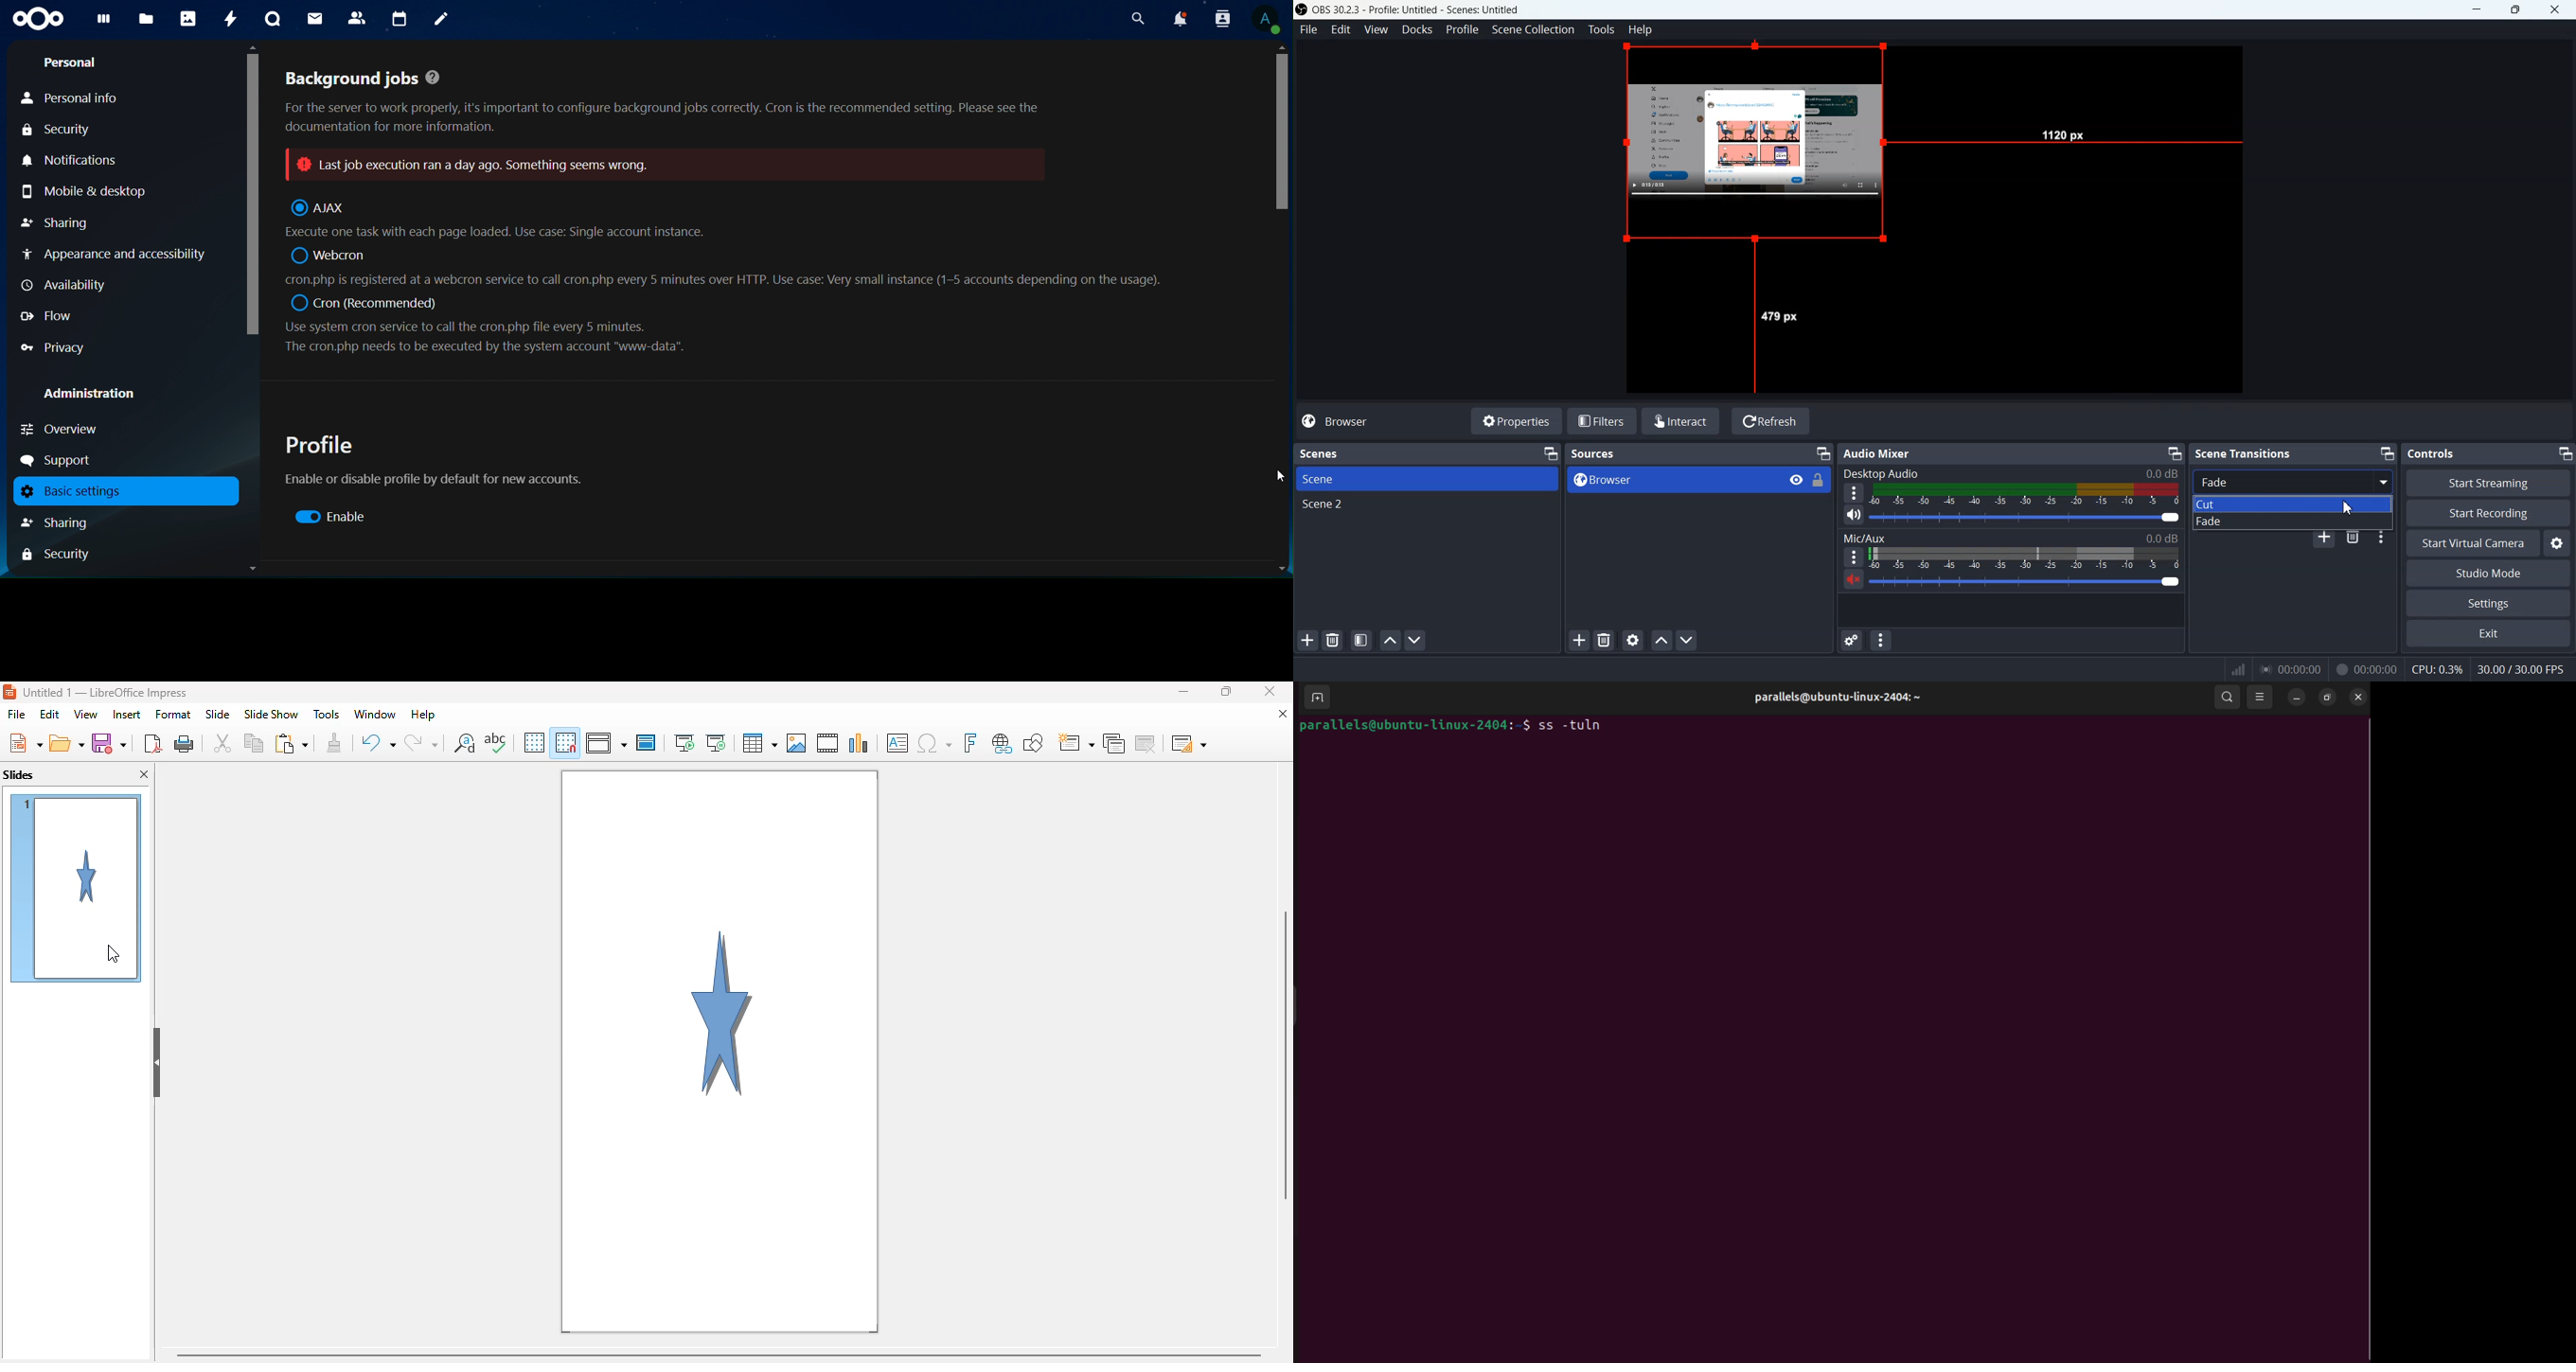  What do you see at coordinates (1270, 691) in the screenshot?
I see `close` at bounding box center [1270, 691].